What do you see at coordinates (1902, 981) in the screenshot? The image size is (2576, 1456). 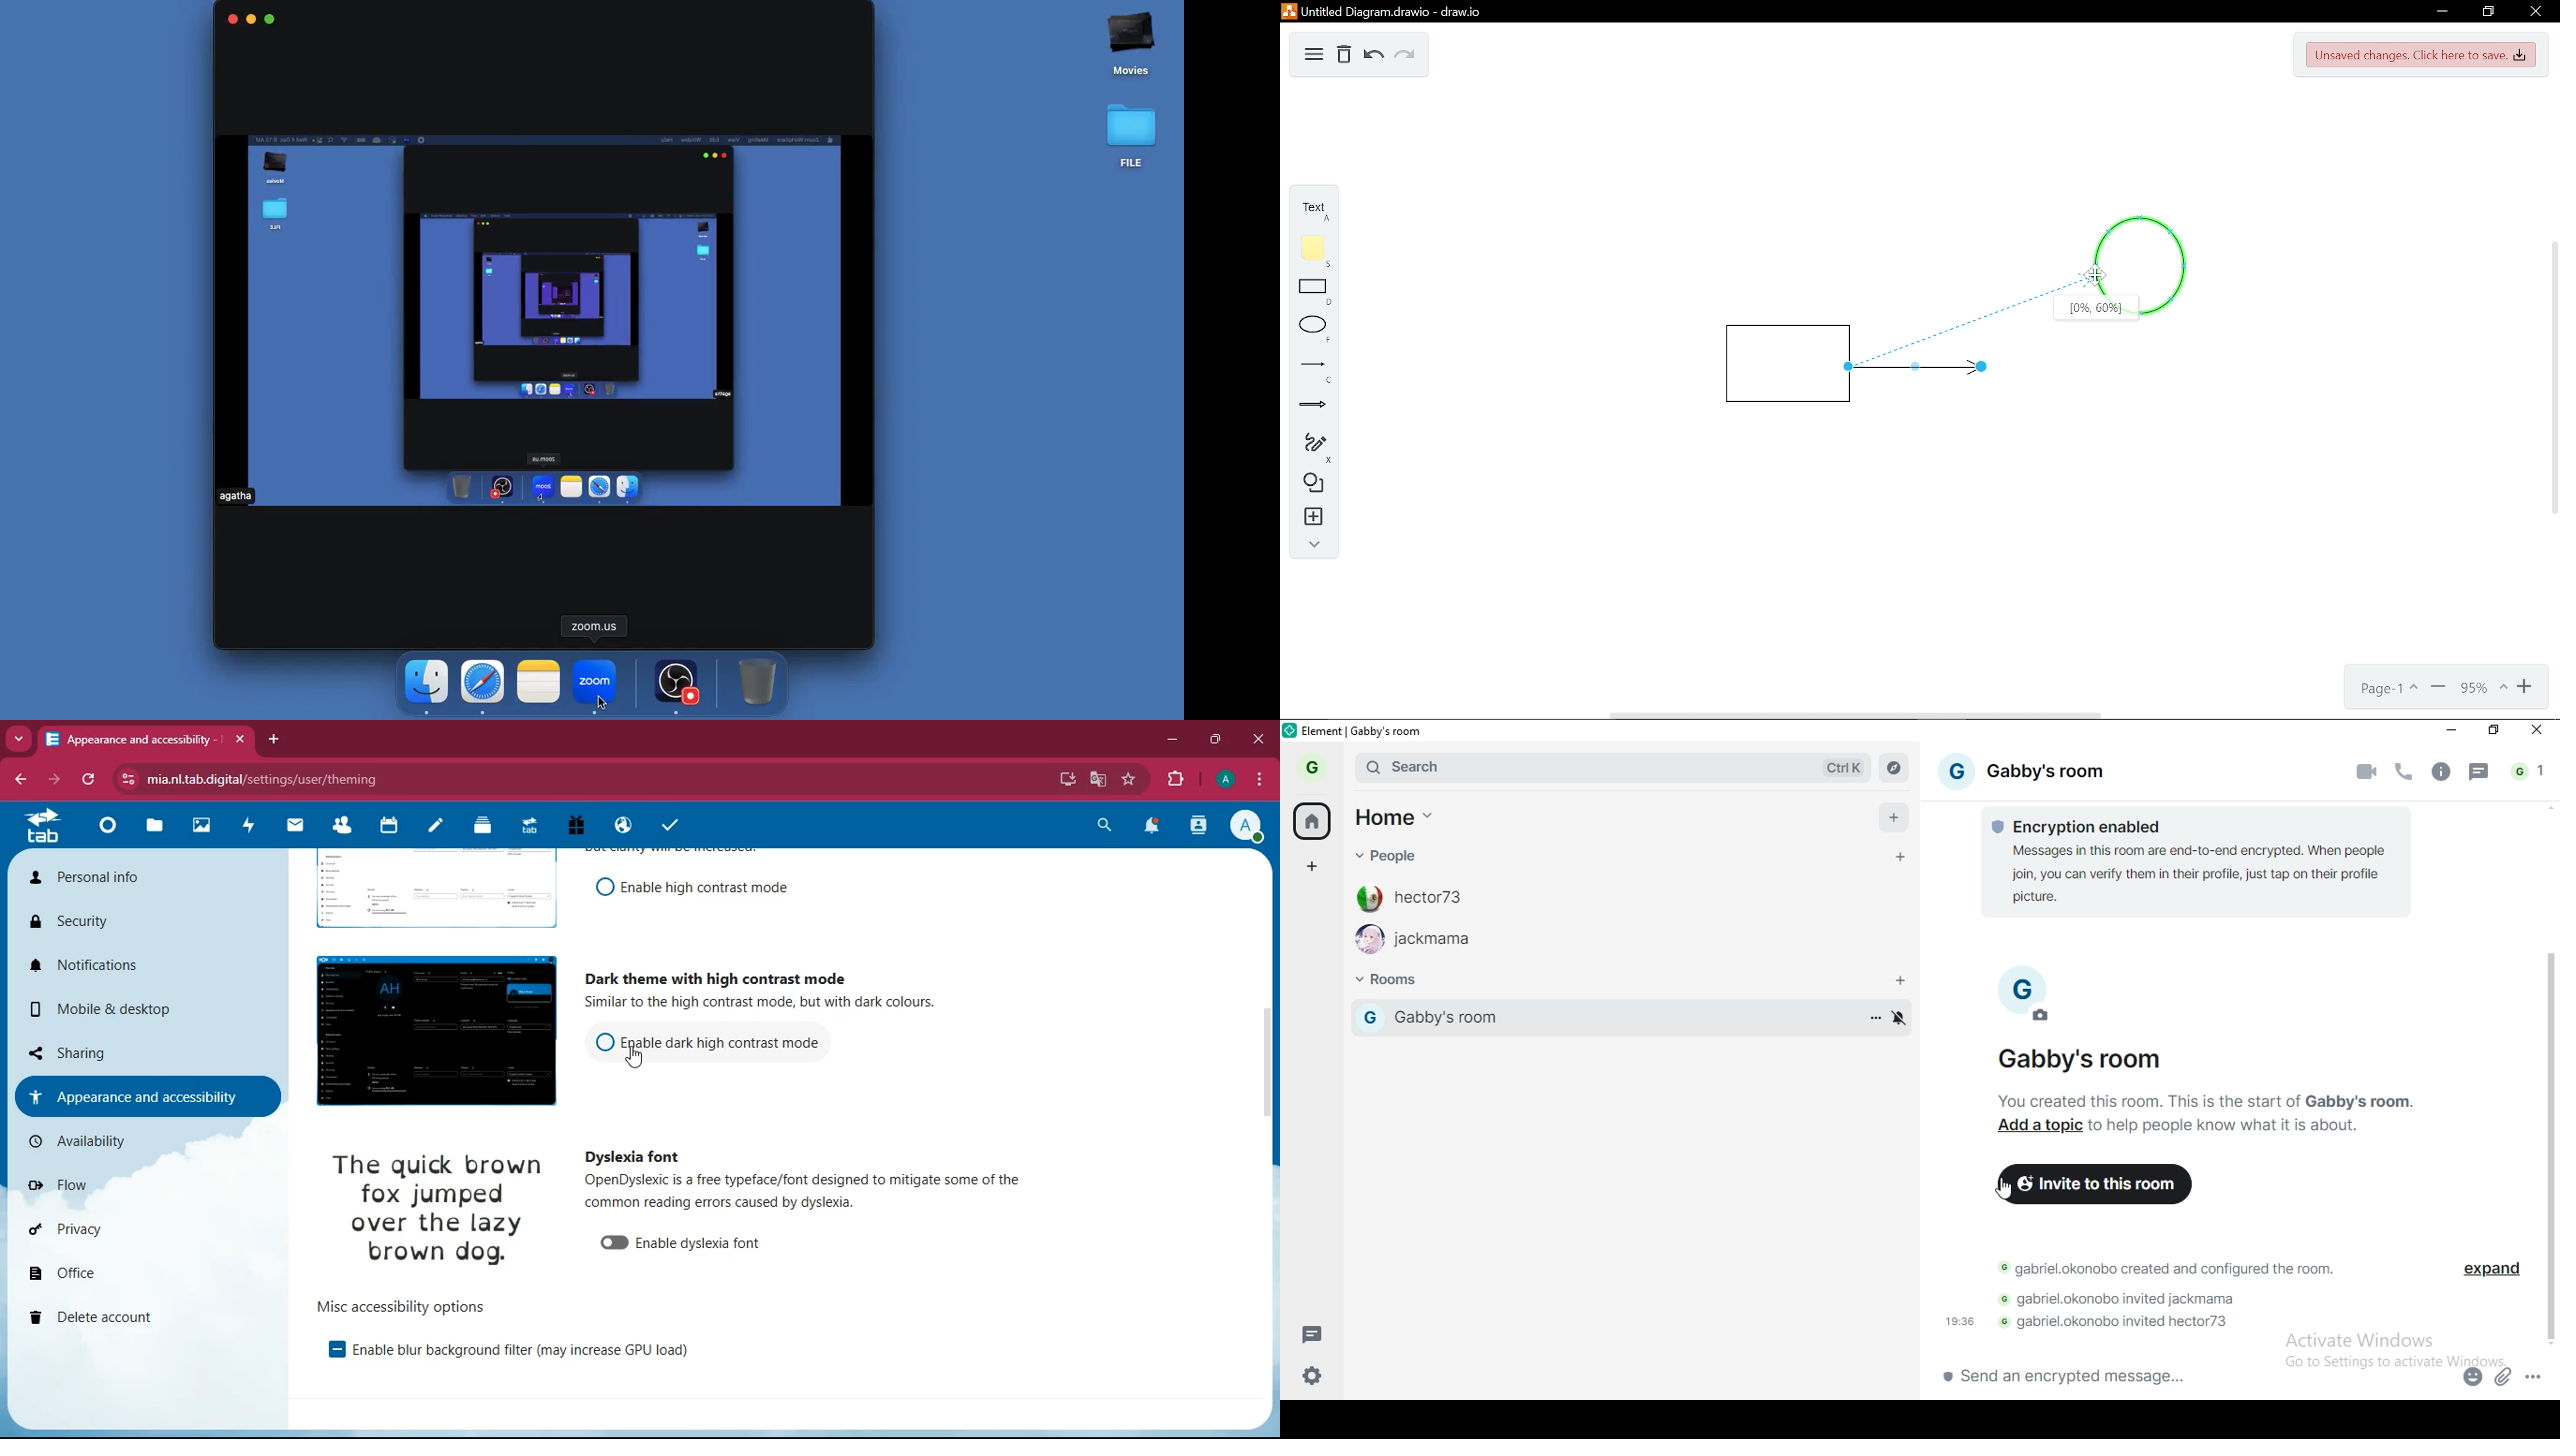 I see `add rooms` at bounding box center [1902, 981].